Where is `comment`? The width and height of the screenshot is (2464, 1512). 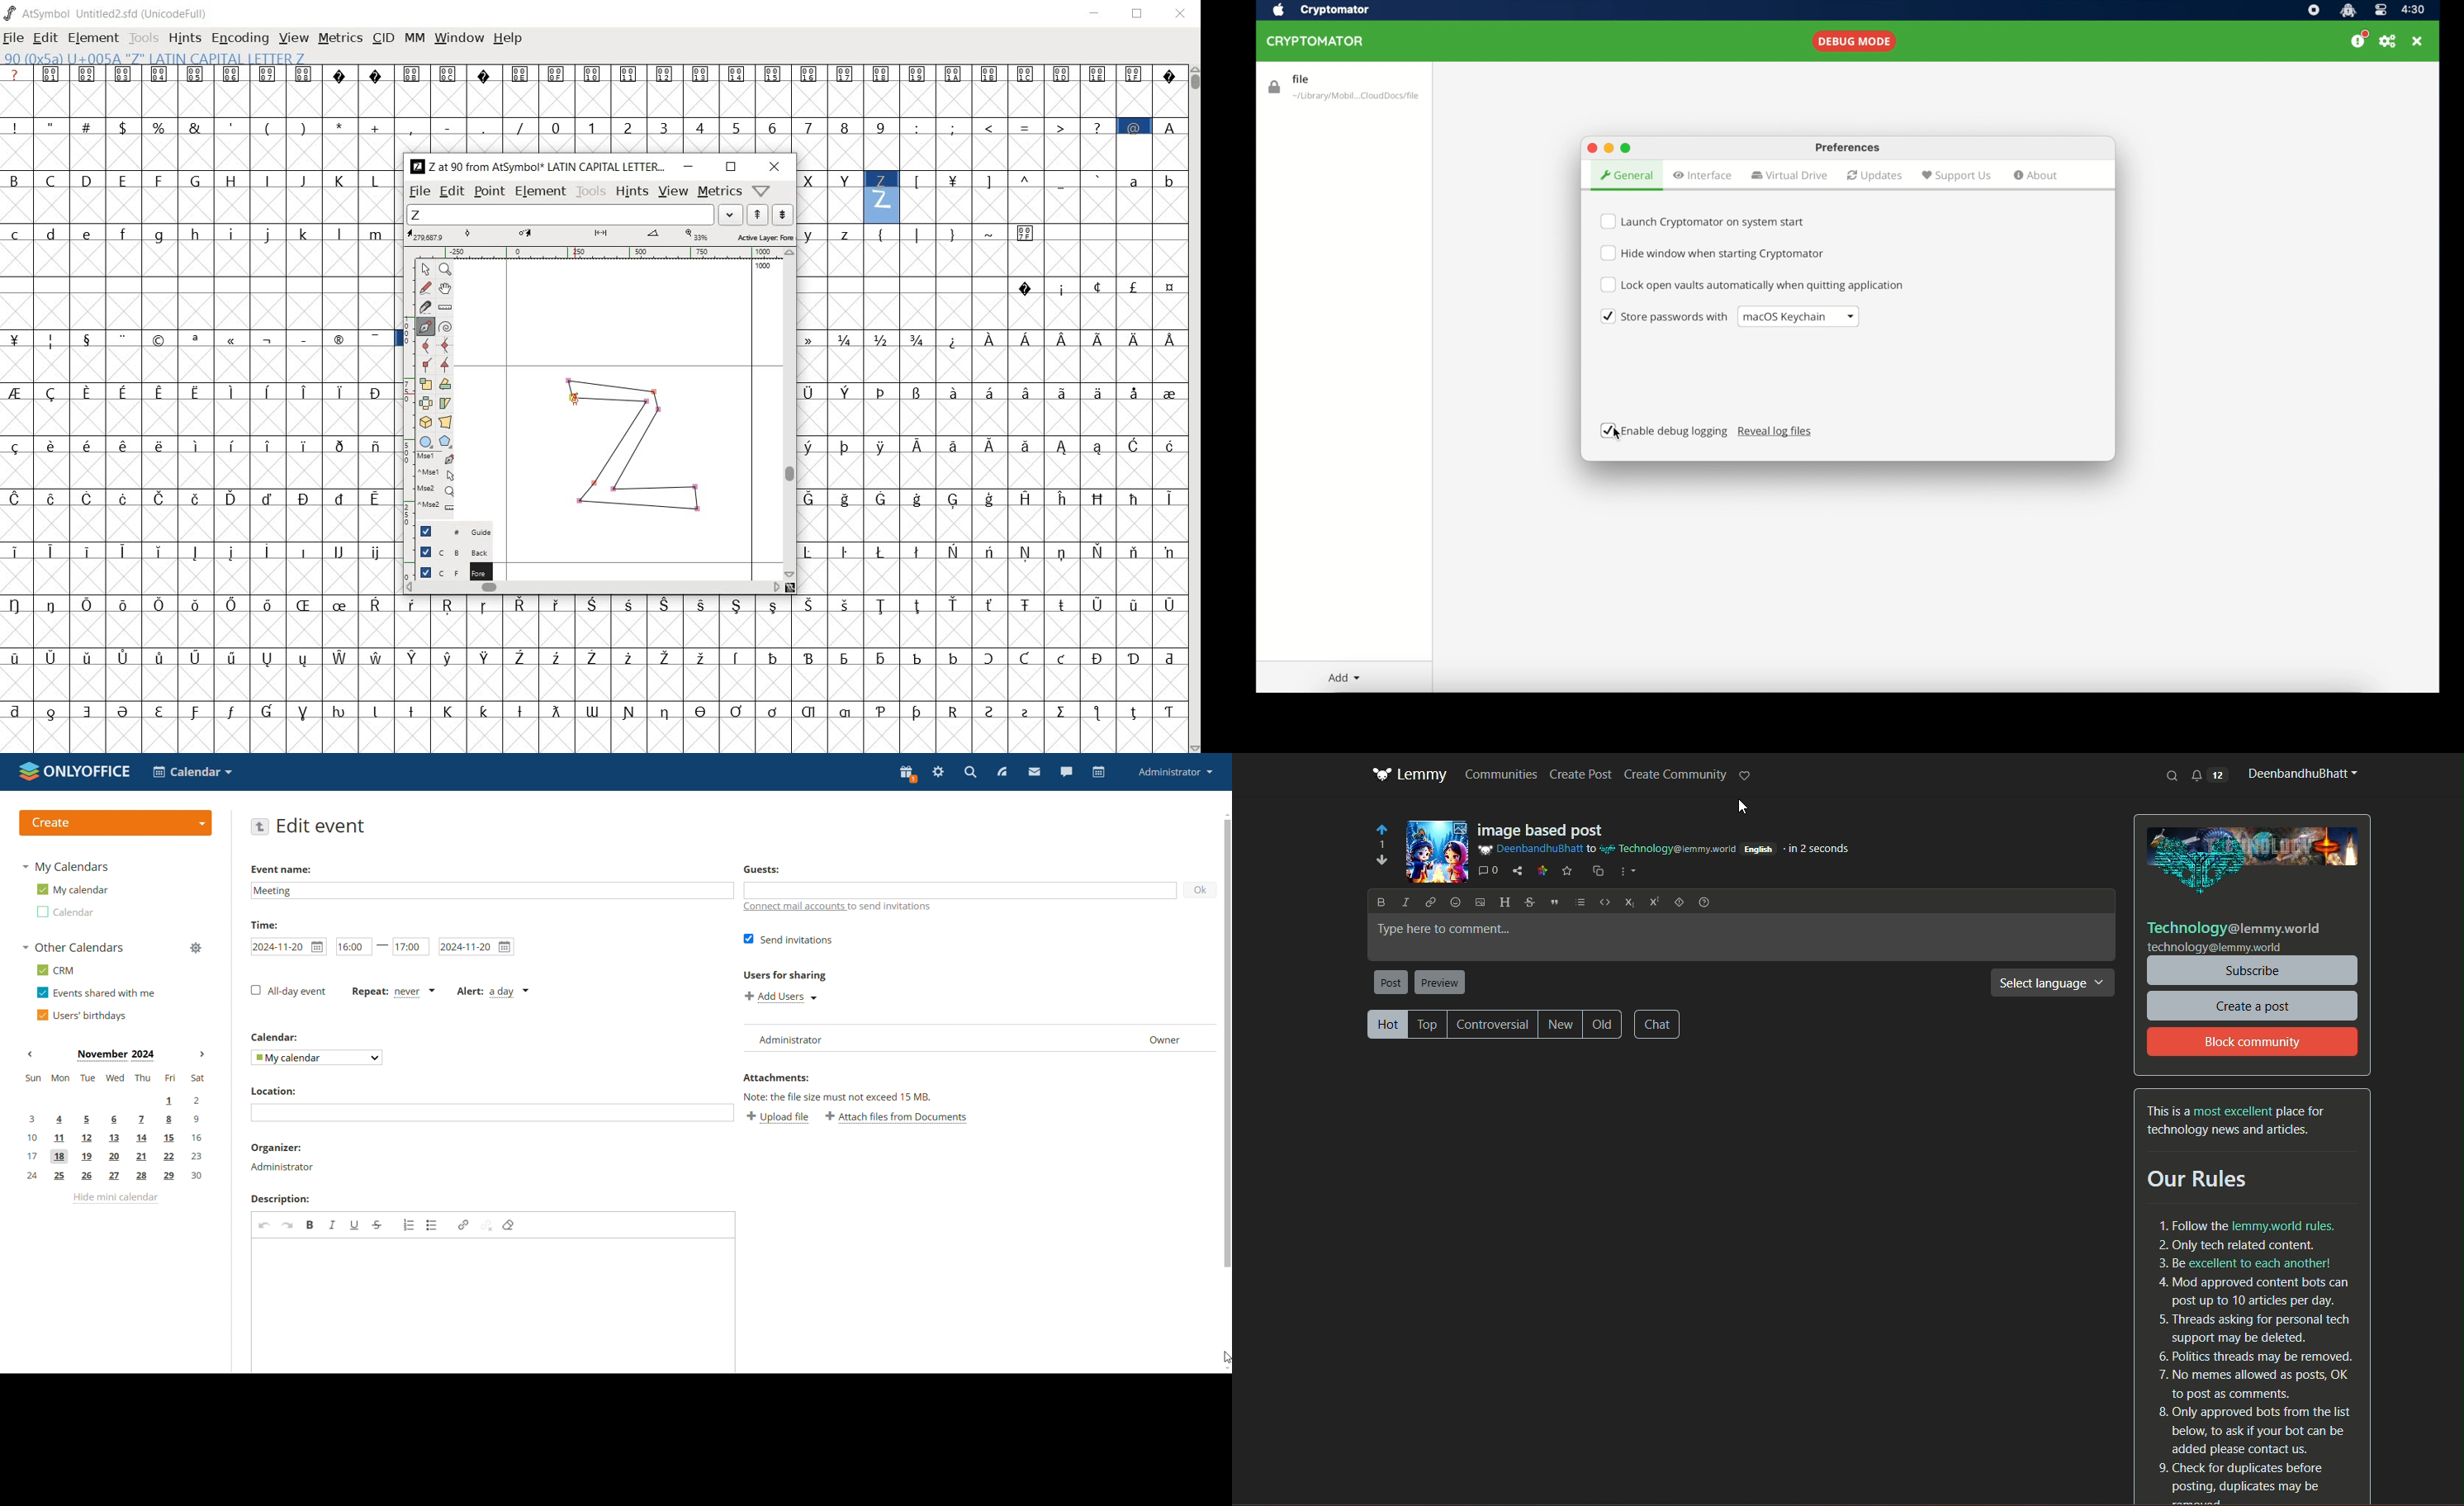
comment is located at coordinates (1489, 869).